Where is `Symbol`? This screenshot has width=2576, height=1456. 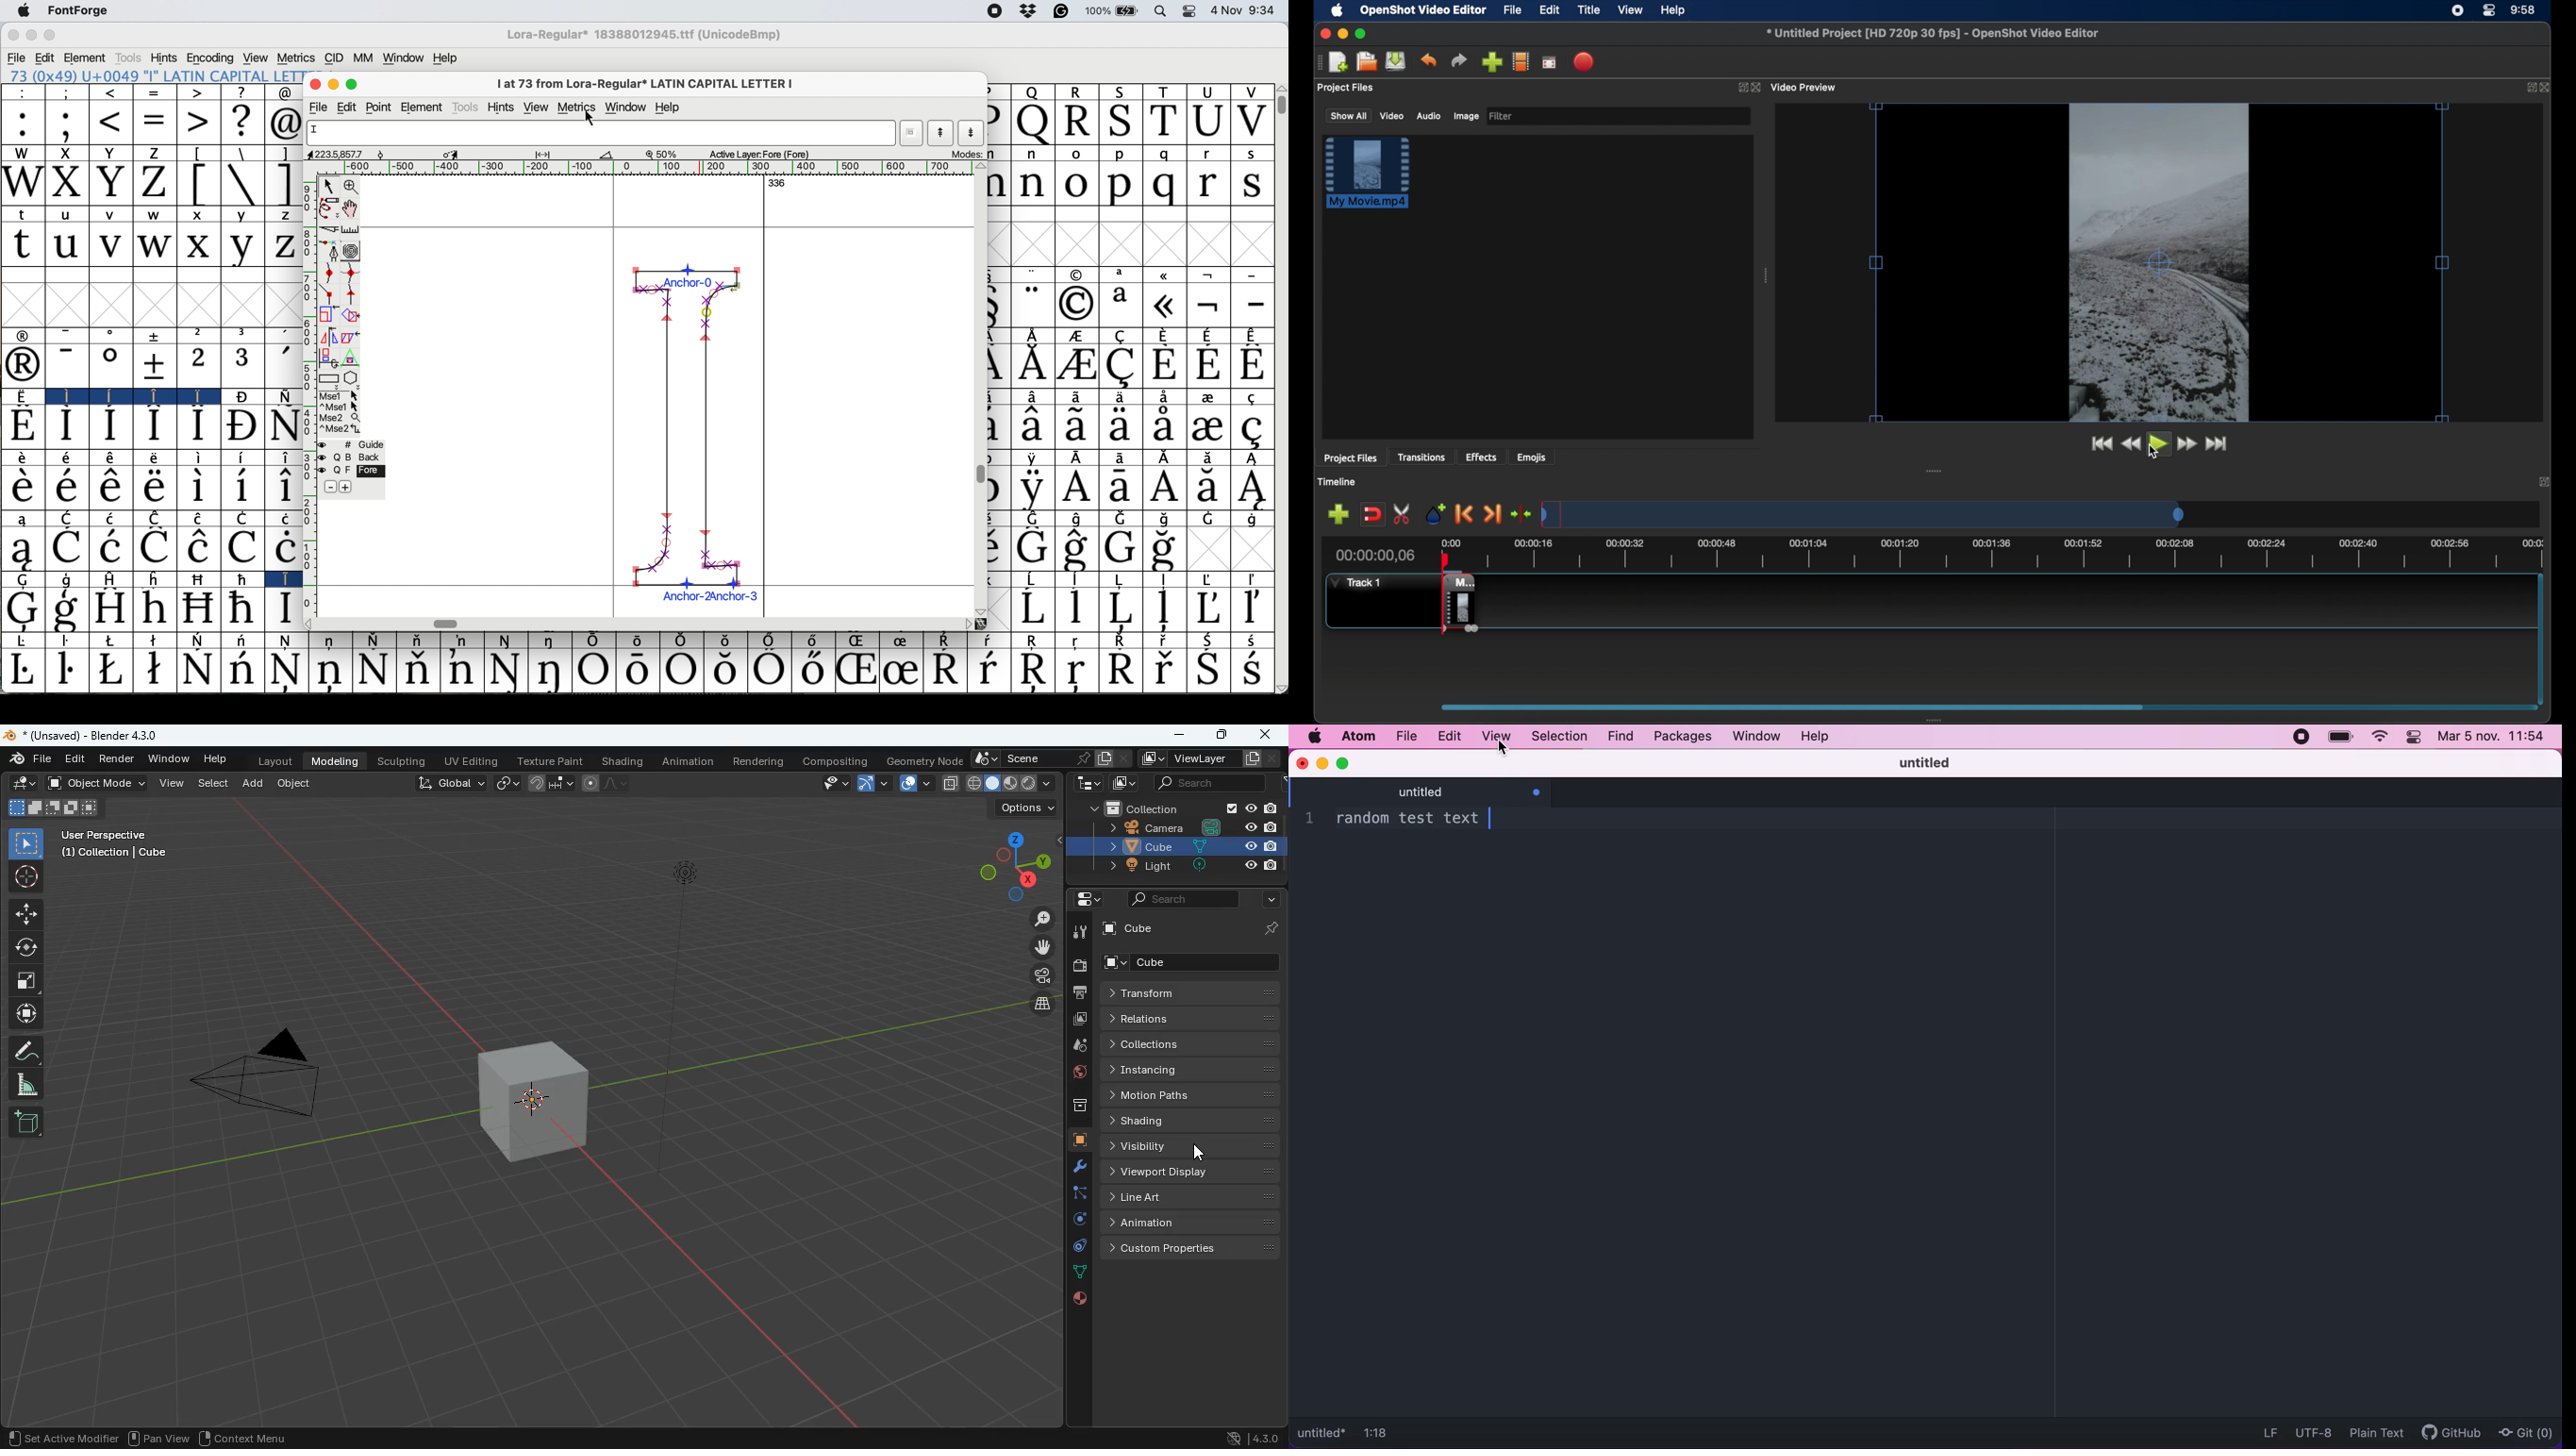
Symbol is located at coordinates (1080, 579).